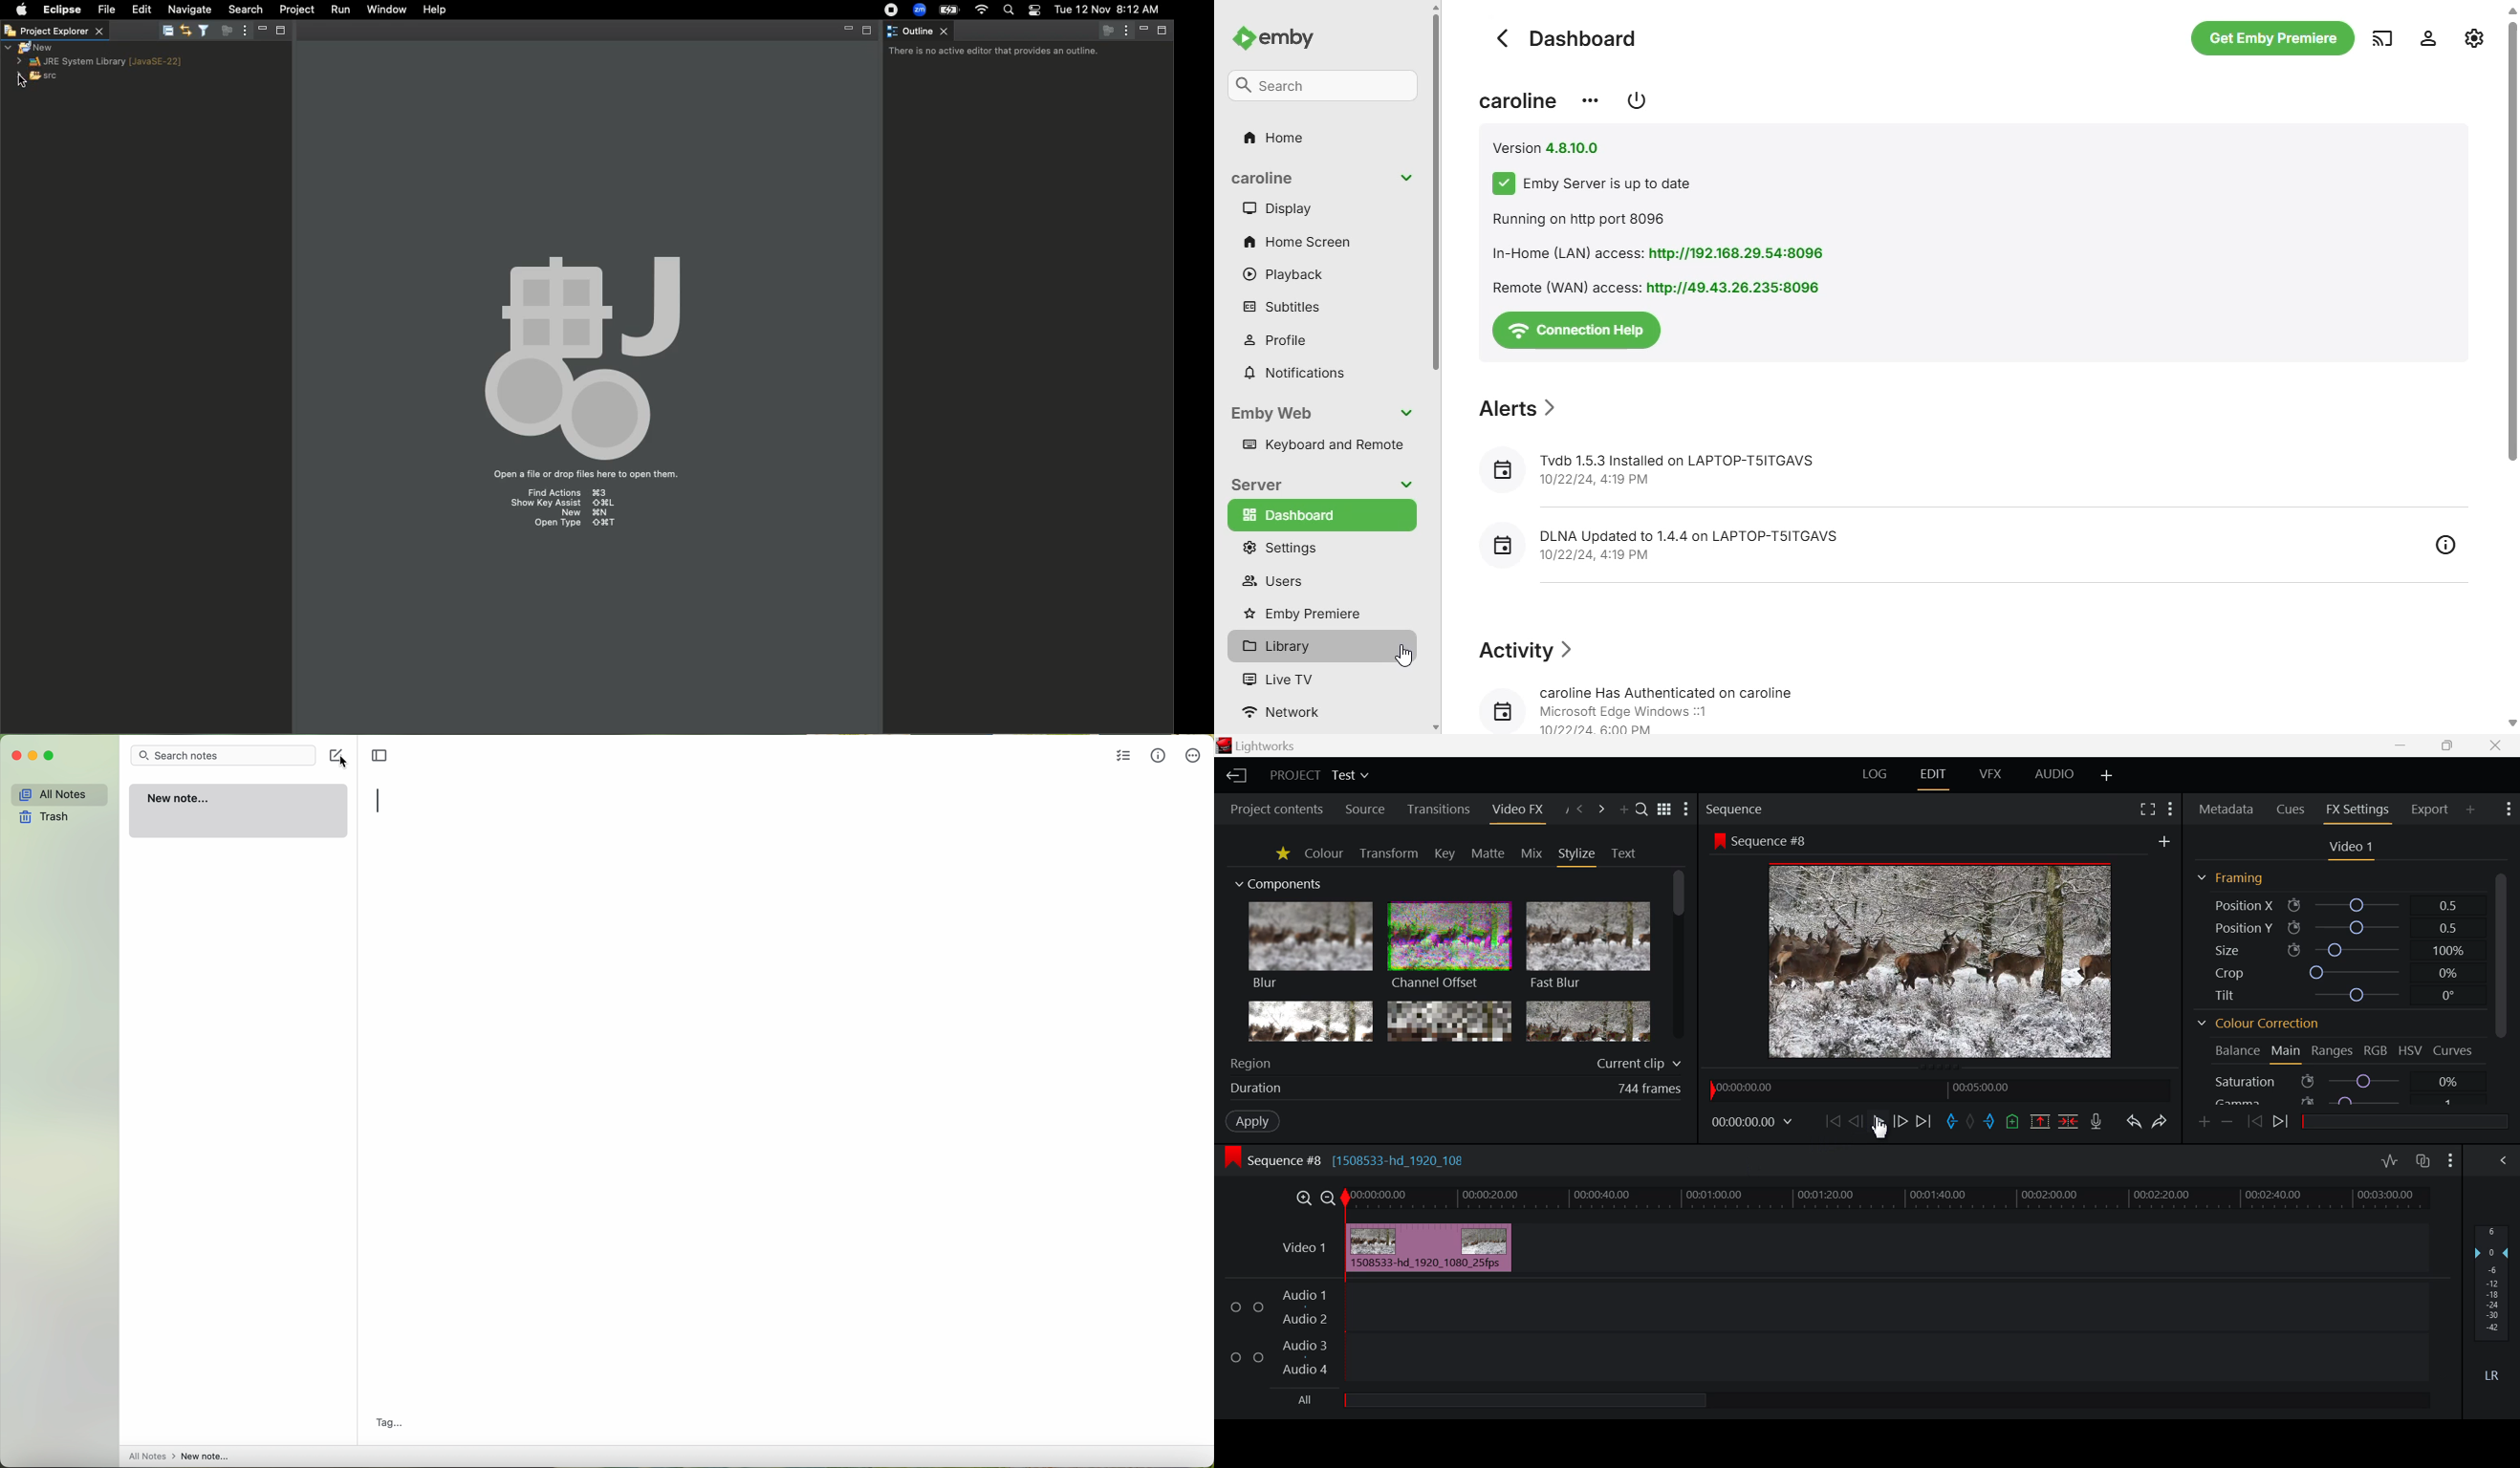 The image size is (2520, 1484). I want to click on Mark In, so click(1953, 1122).